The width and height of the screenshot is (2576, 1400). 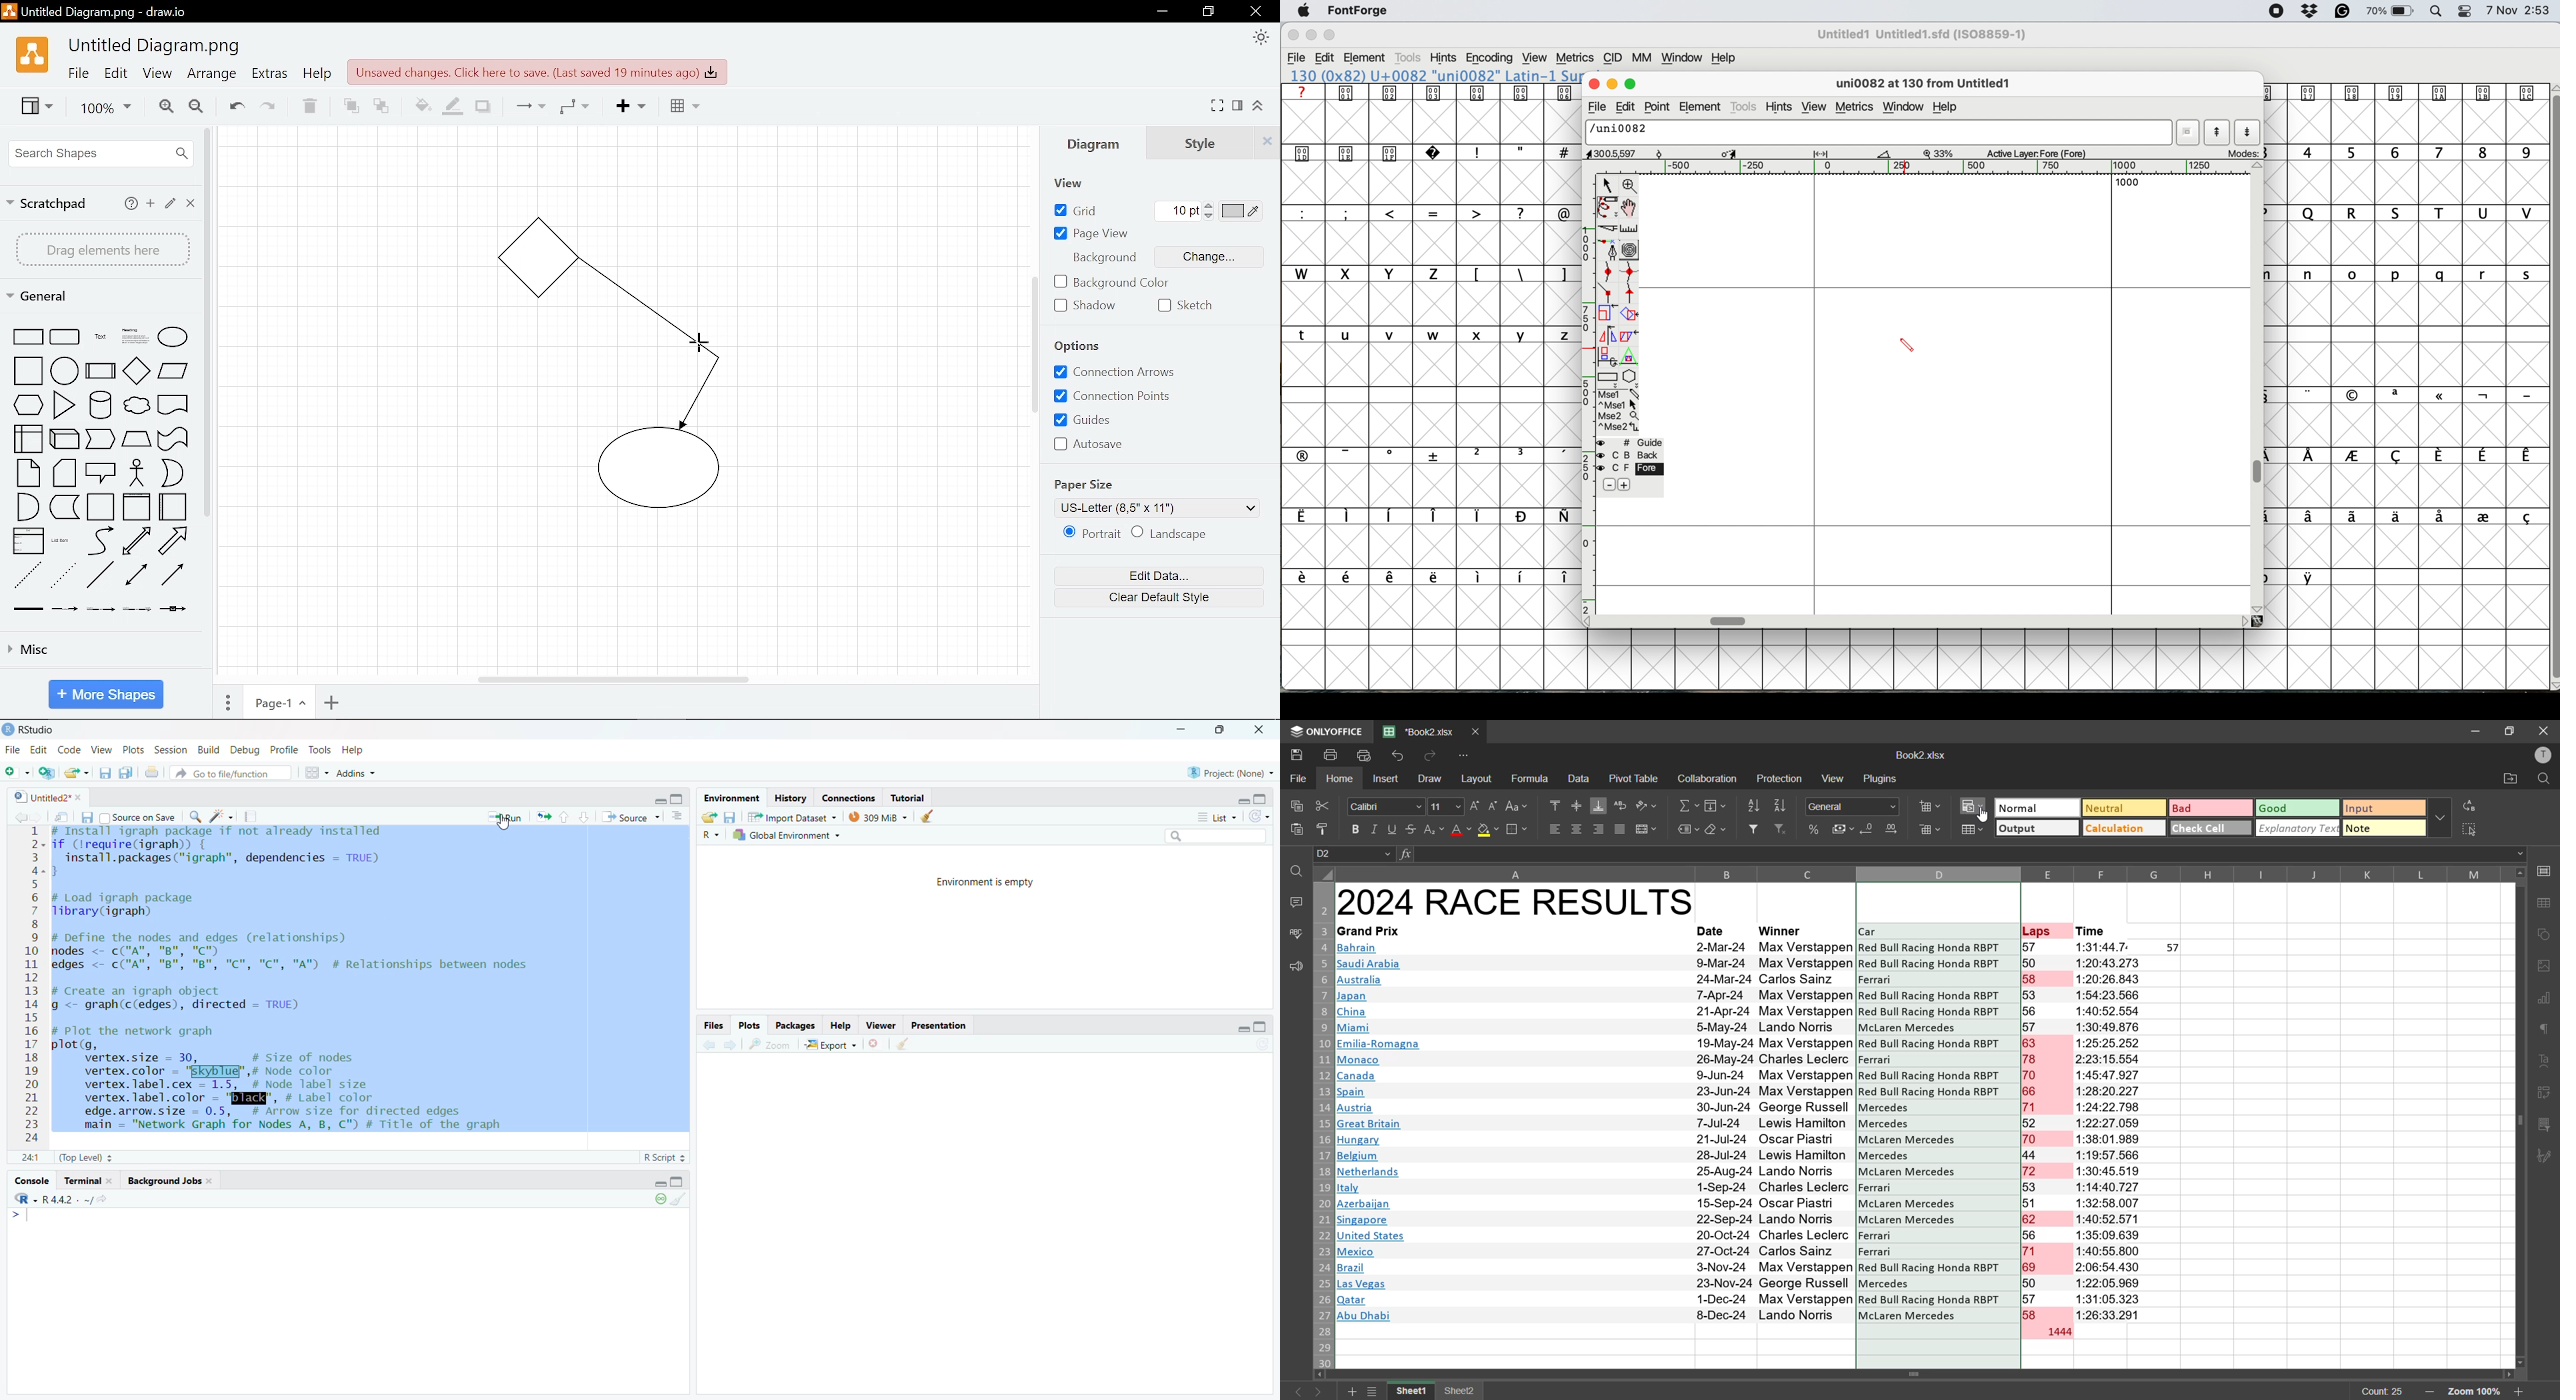 What do you see at coordinates (2471, 829) in the screenshot?
I see `select all` at bounding box center [2471, 829].